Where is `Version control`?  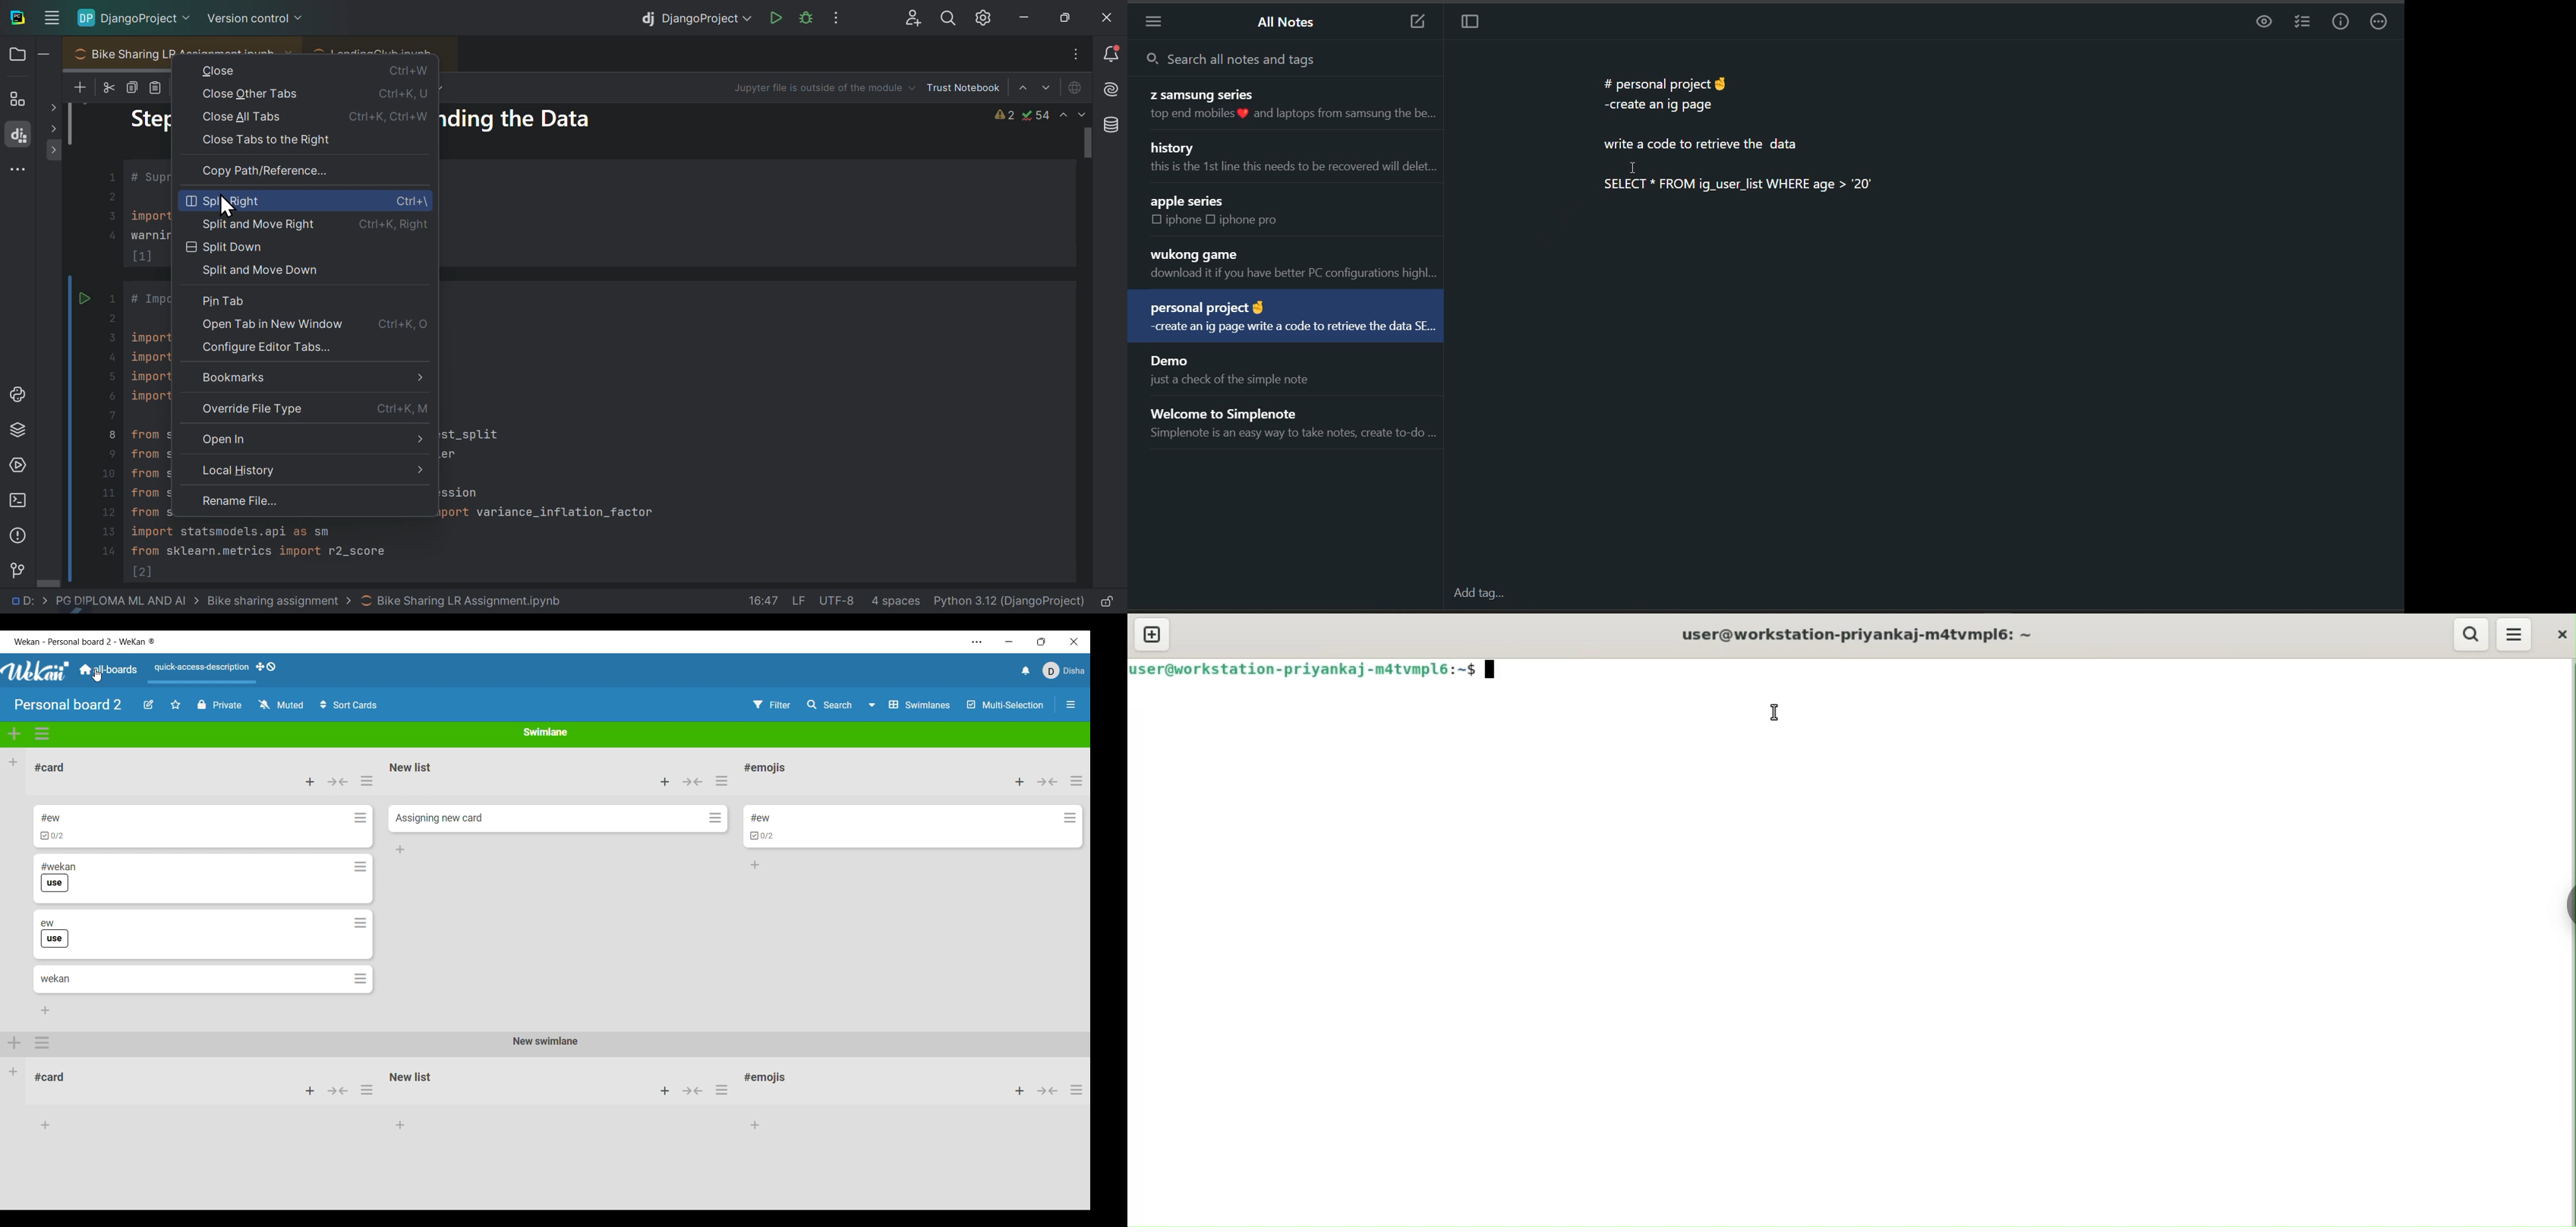 Version control is located at coordinates (18, 569).